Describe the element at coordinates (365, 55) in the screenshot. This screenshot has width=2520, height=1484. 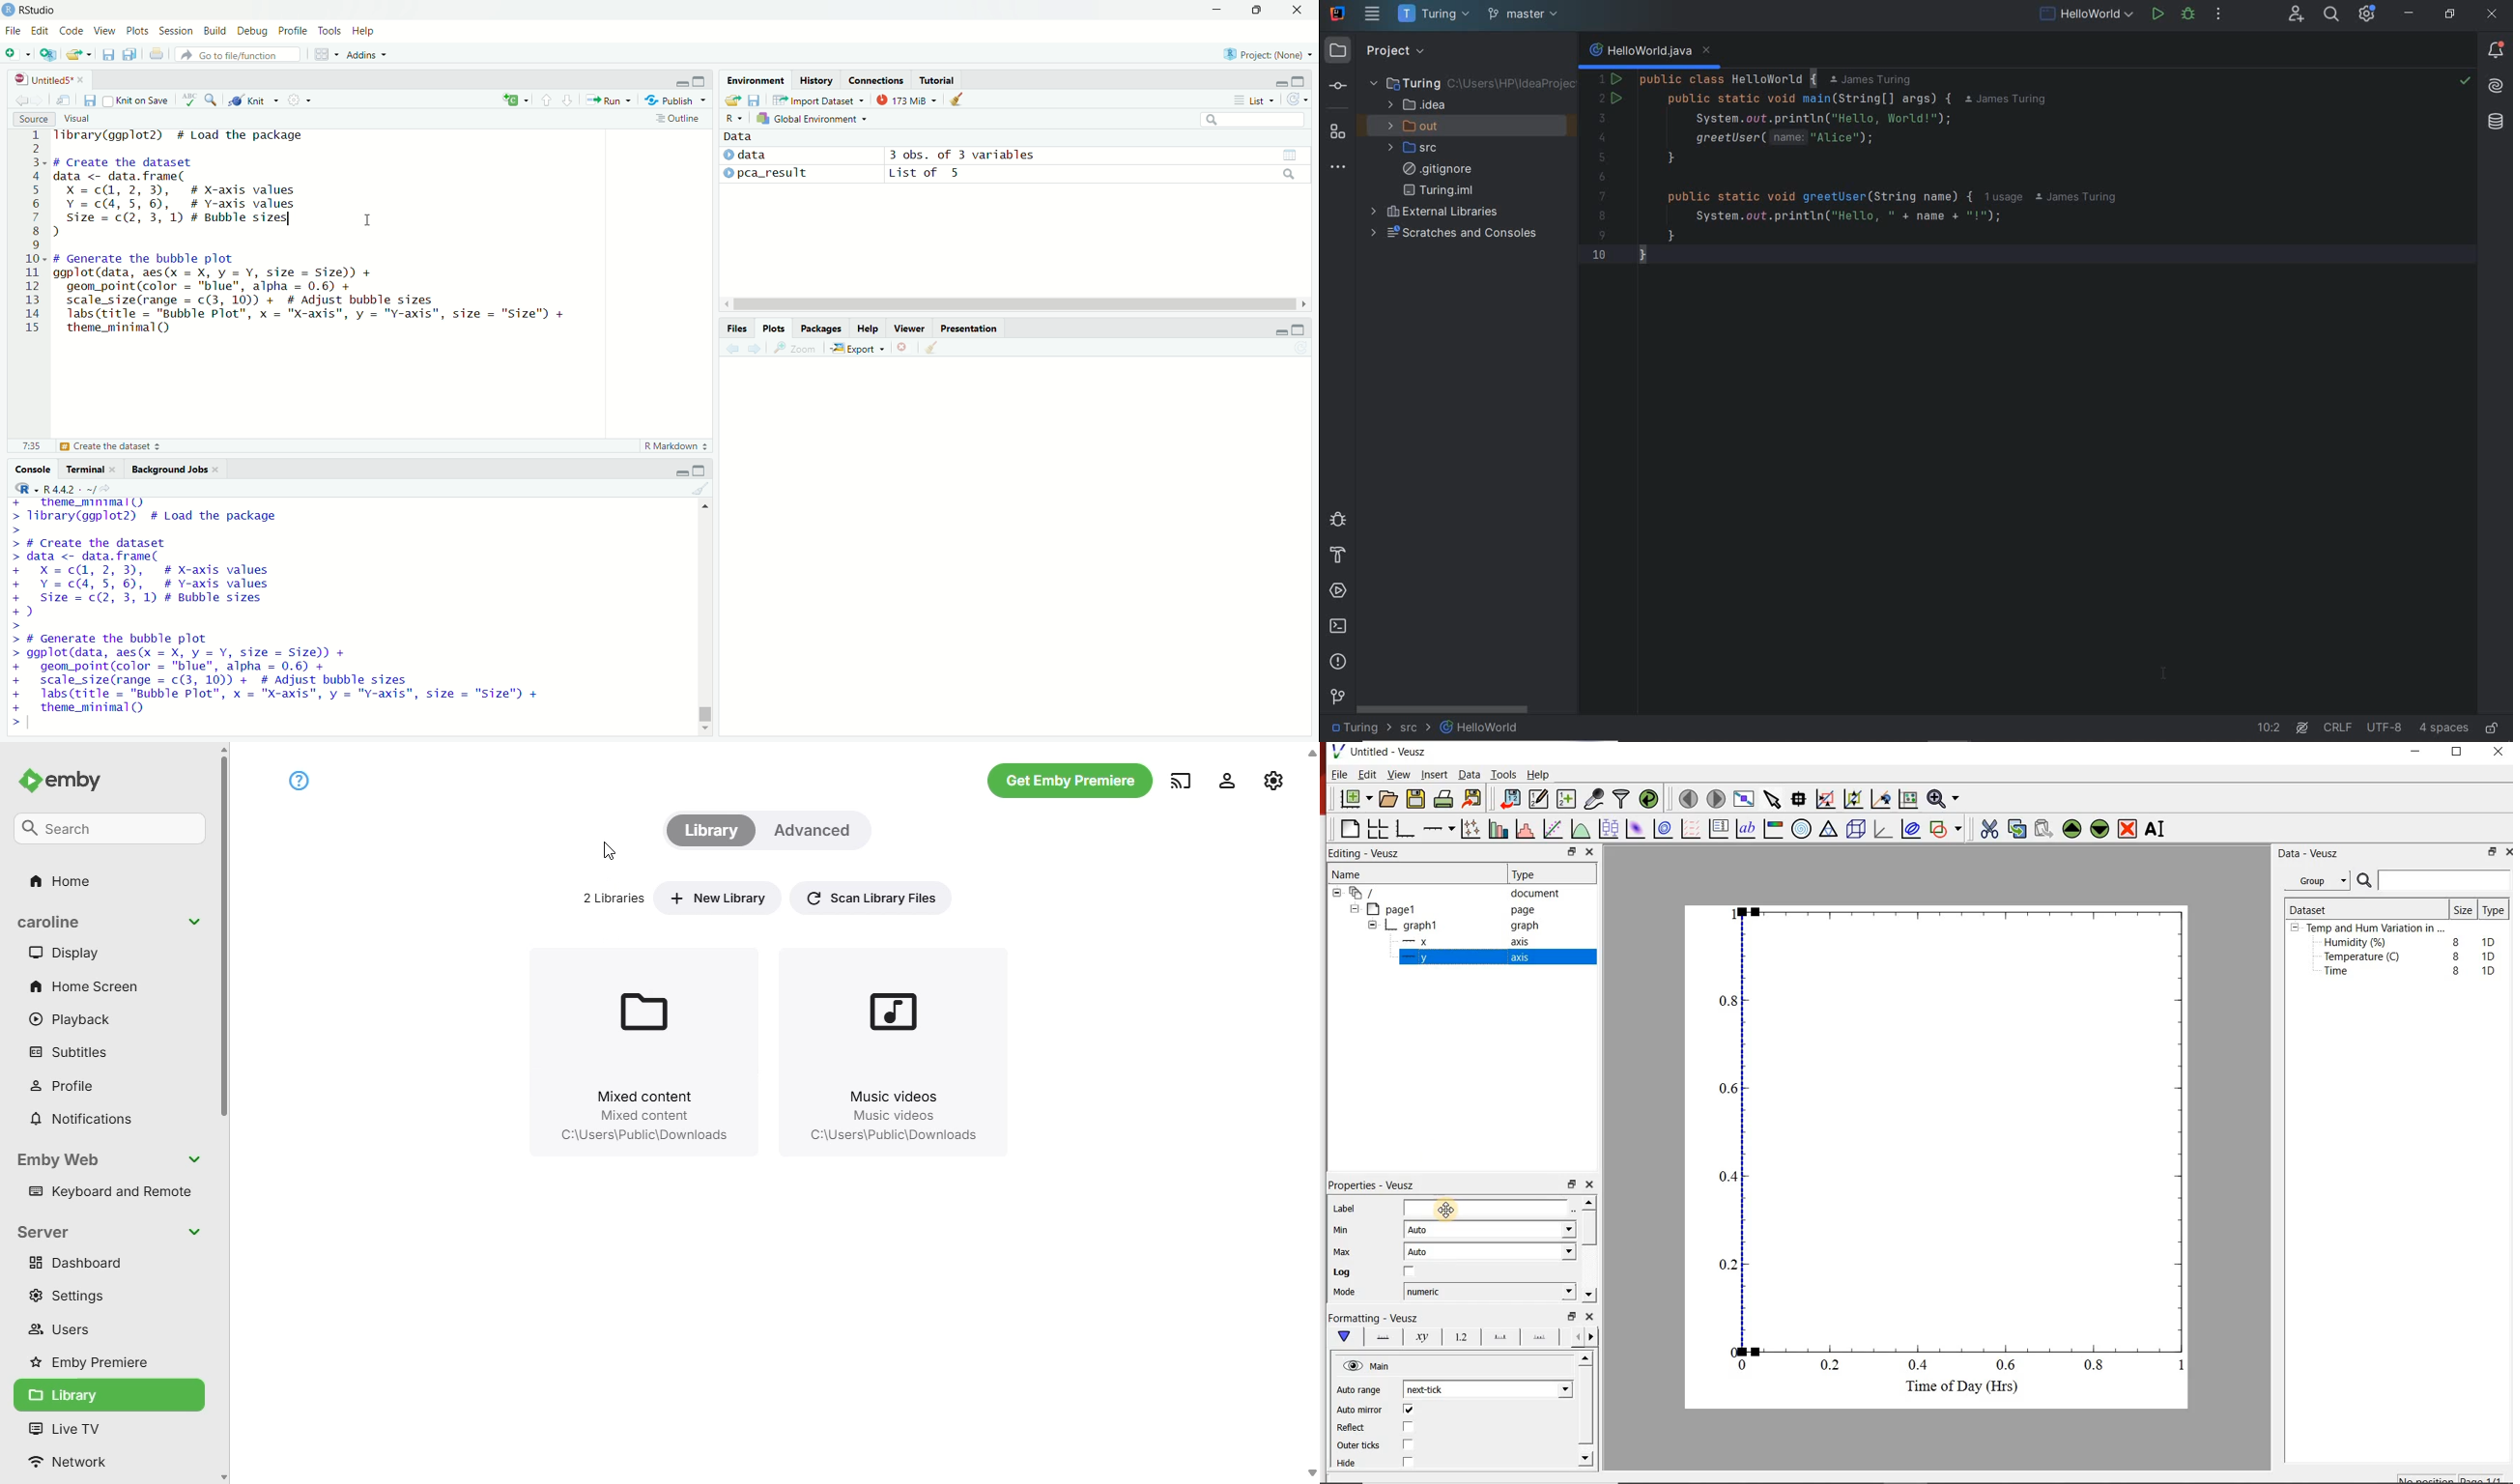
I see `addins` at that location.